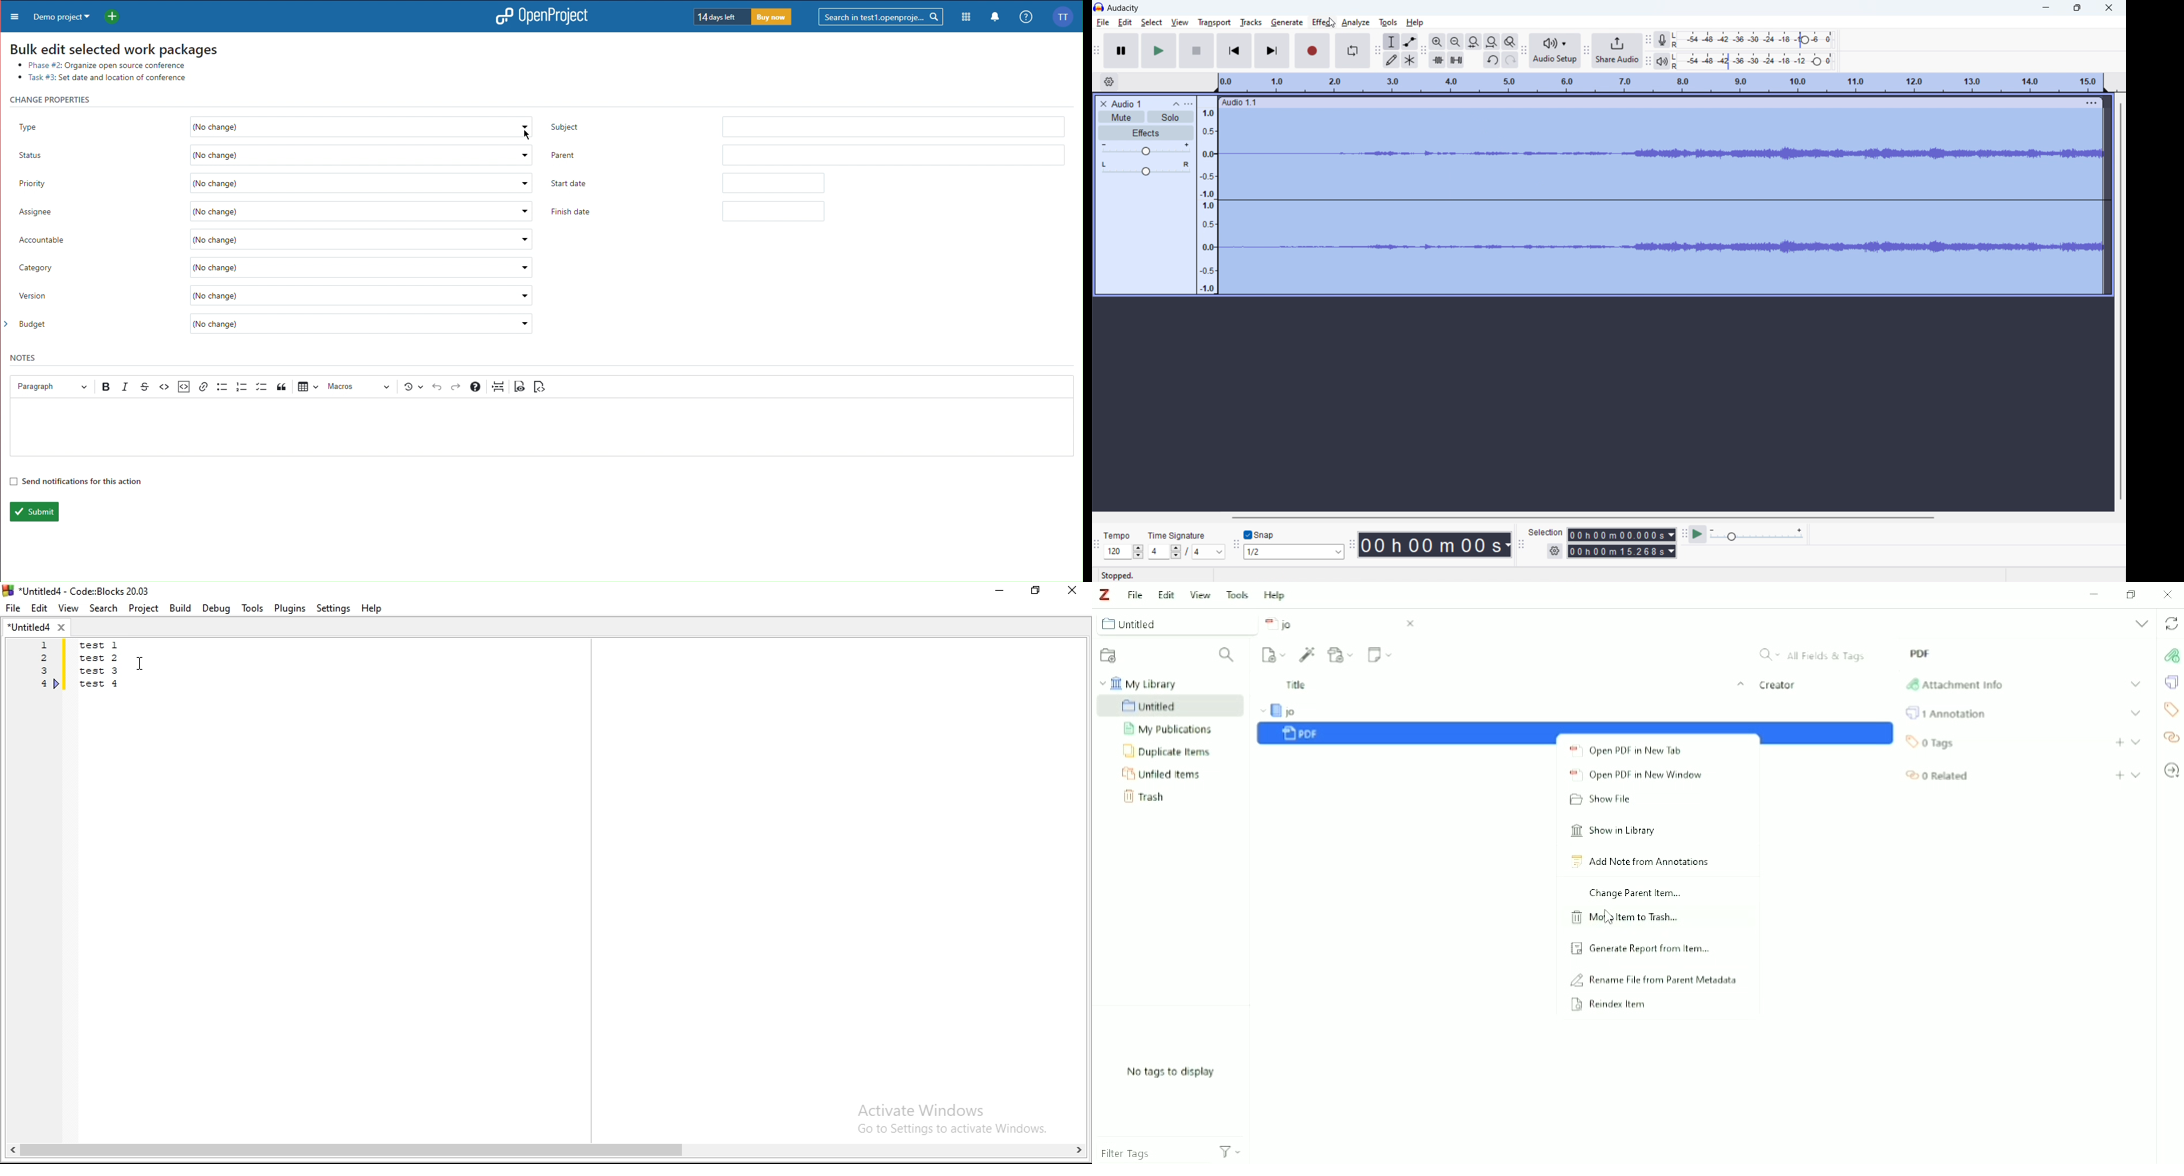 Image resolution: width=2184 pixels, height=1176 pixels. What do you see at coordinates (1178, 533) in the screenshot?
I see `Time Signature` at bounding box center [1178, 533].